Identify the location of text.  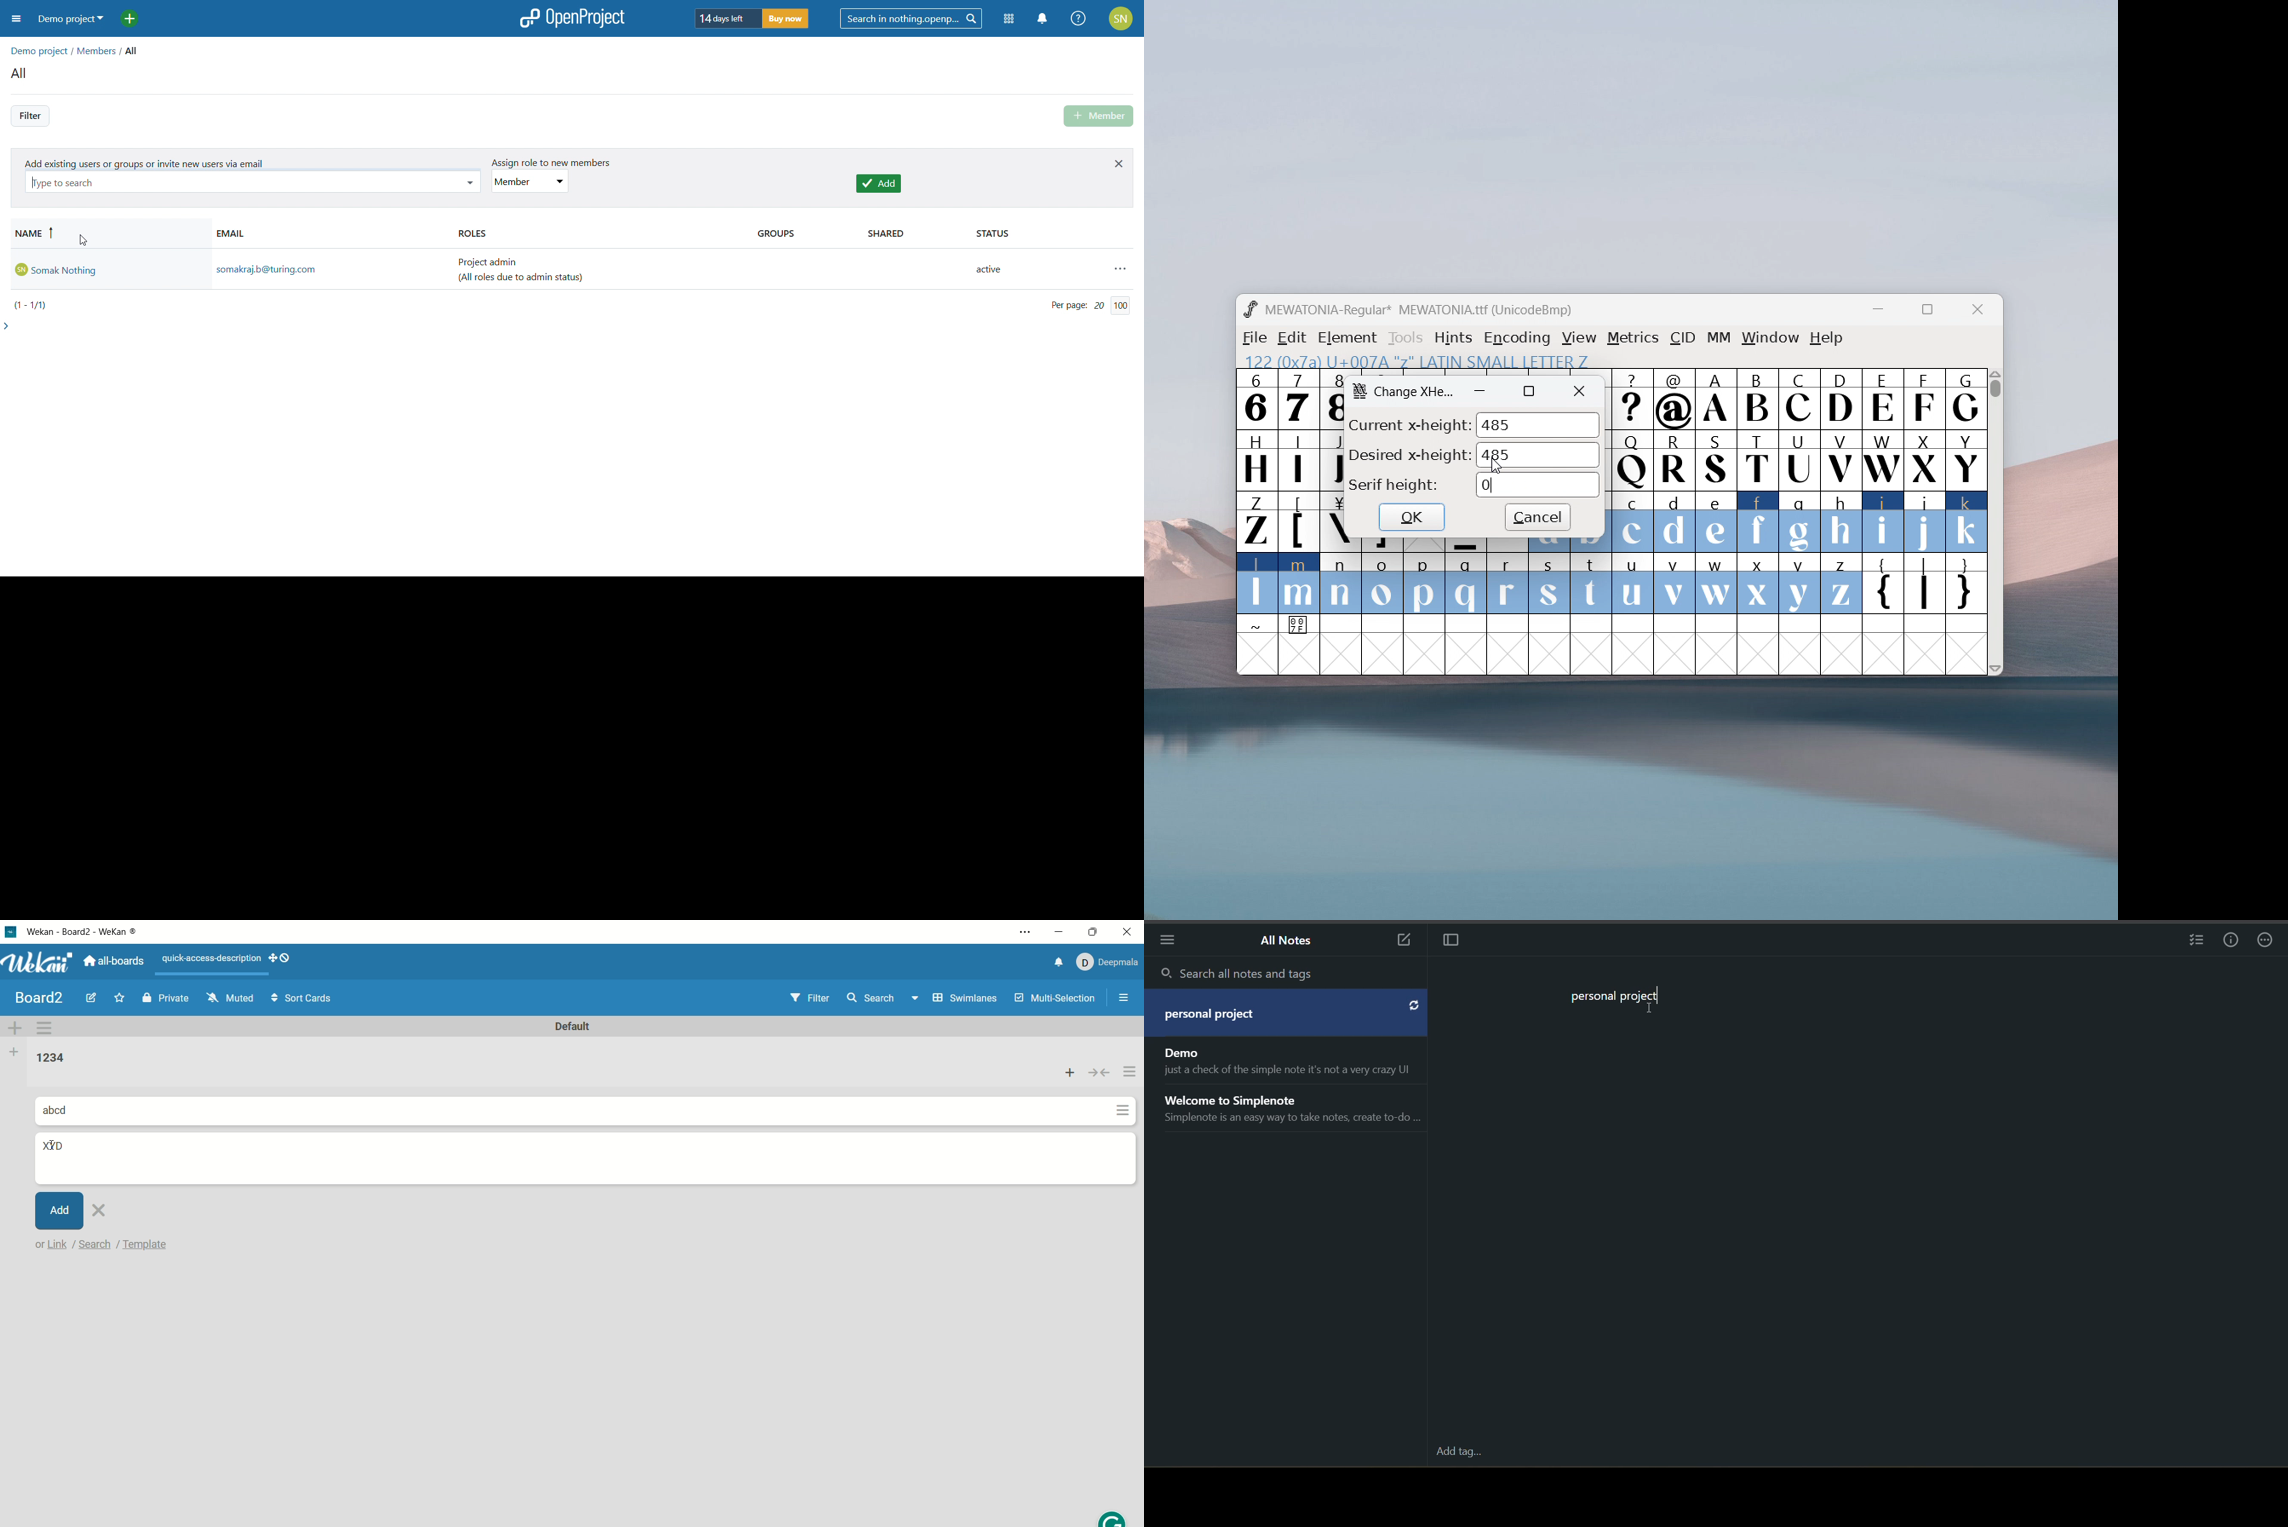
(103, 1247).